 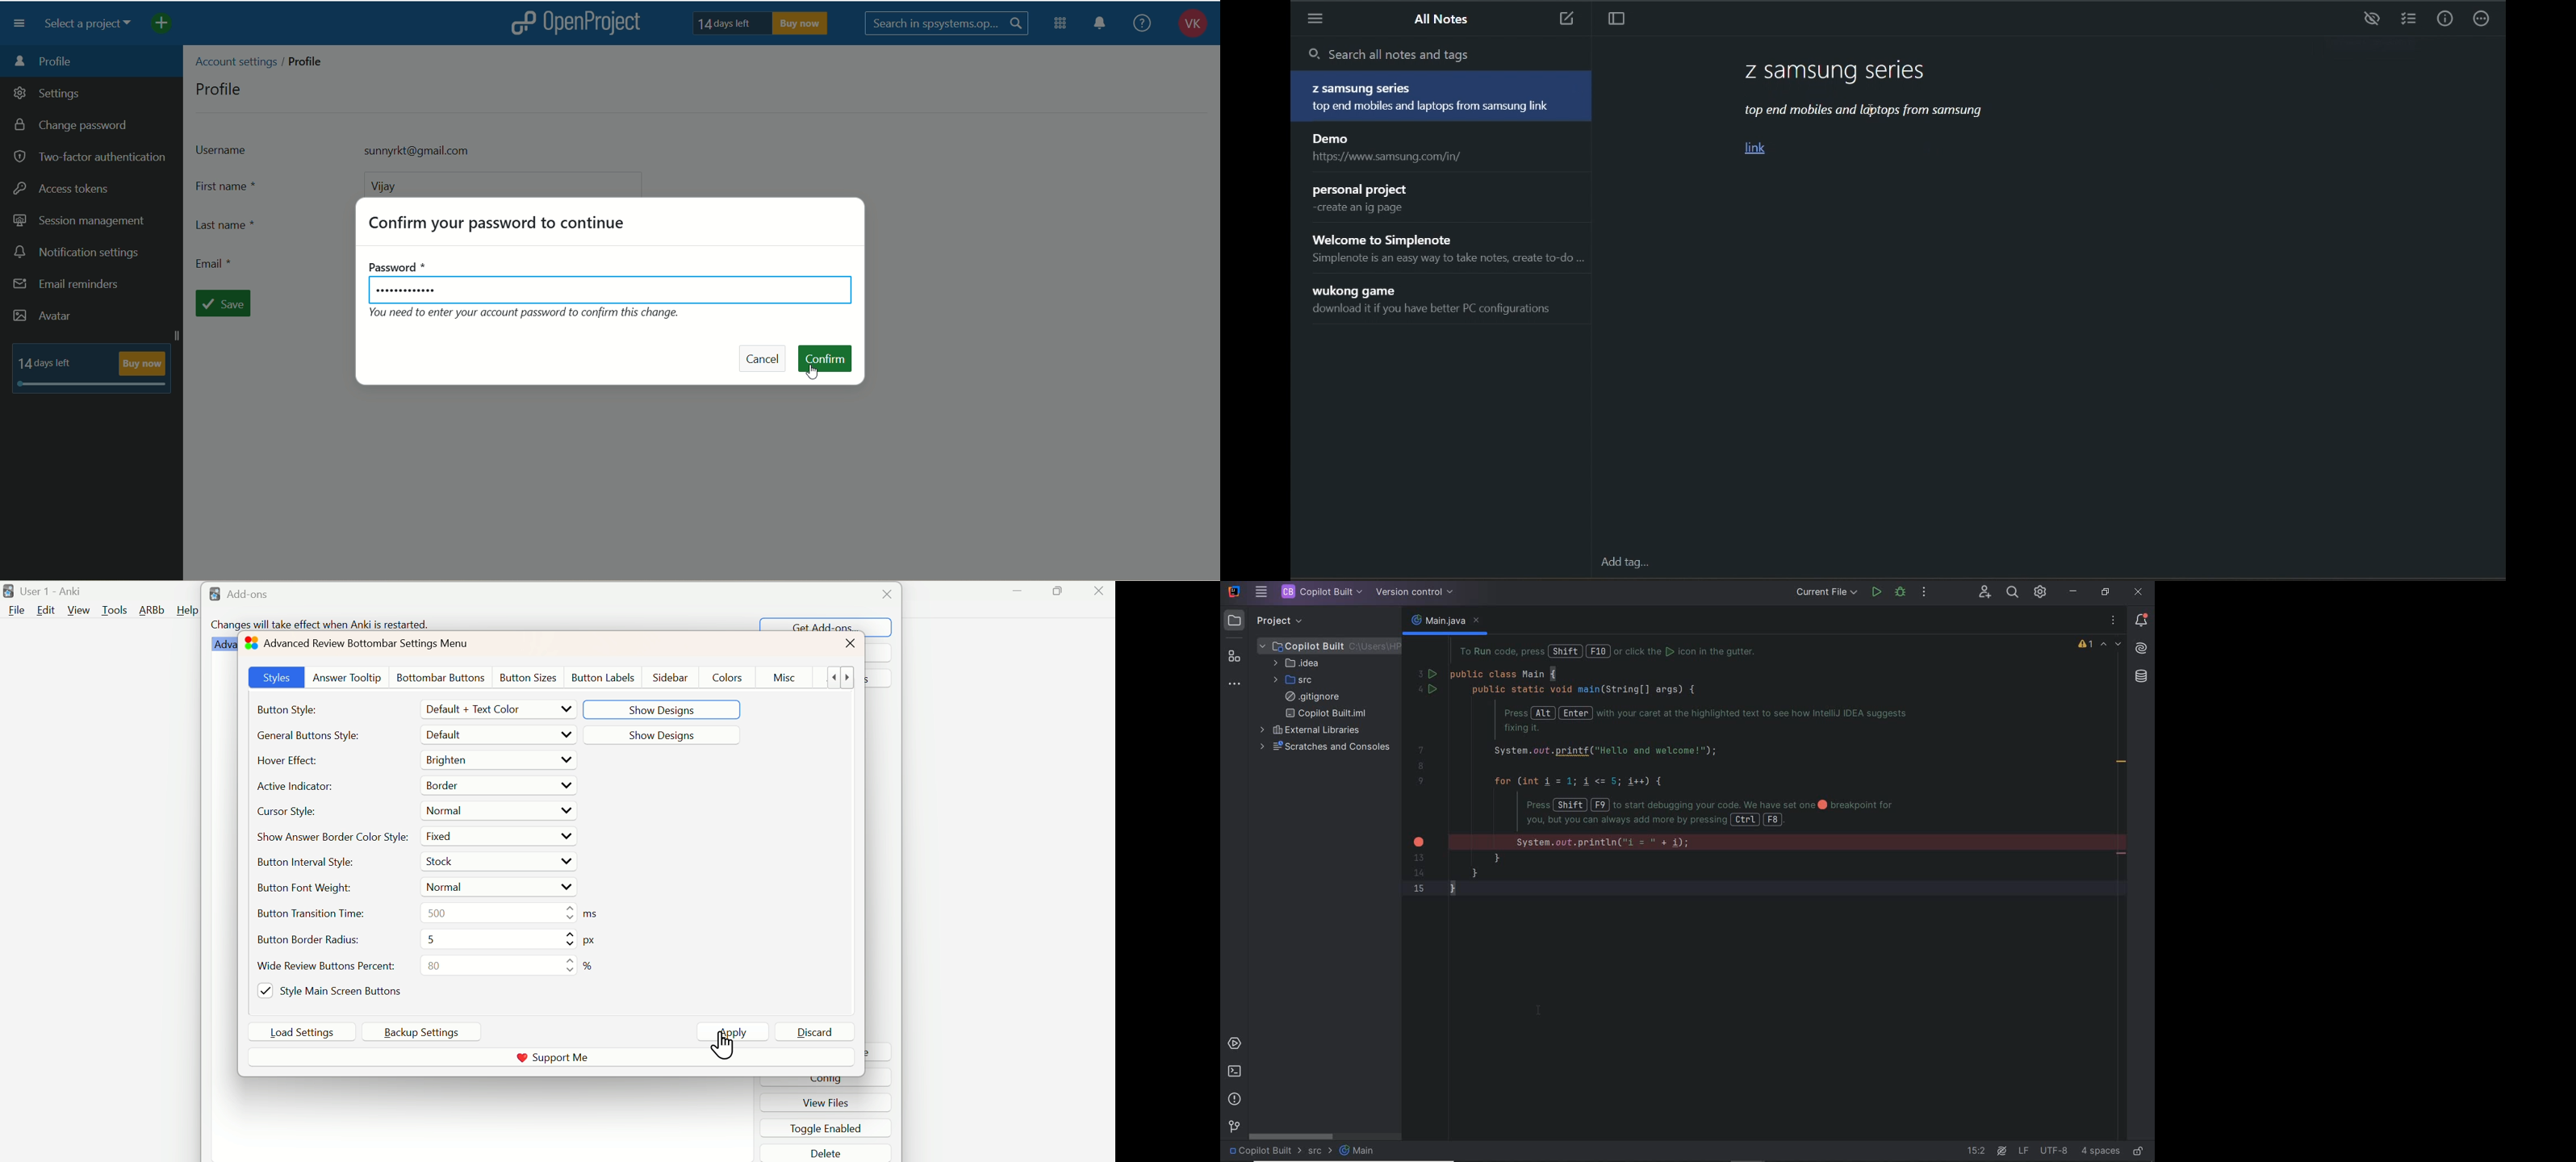 I want to click on Show Designss, so click(x=656, y=736).